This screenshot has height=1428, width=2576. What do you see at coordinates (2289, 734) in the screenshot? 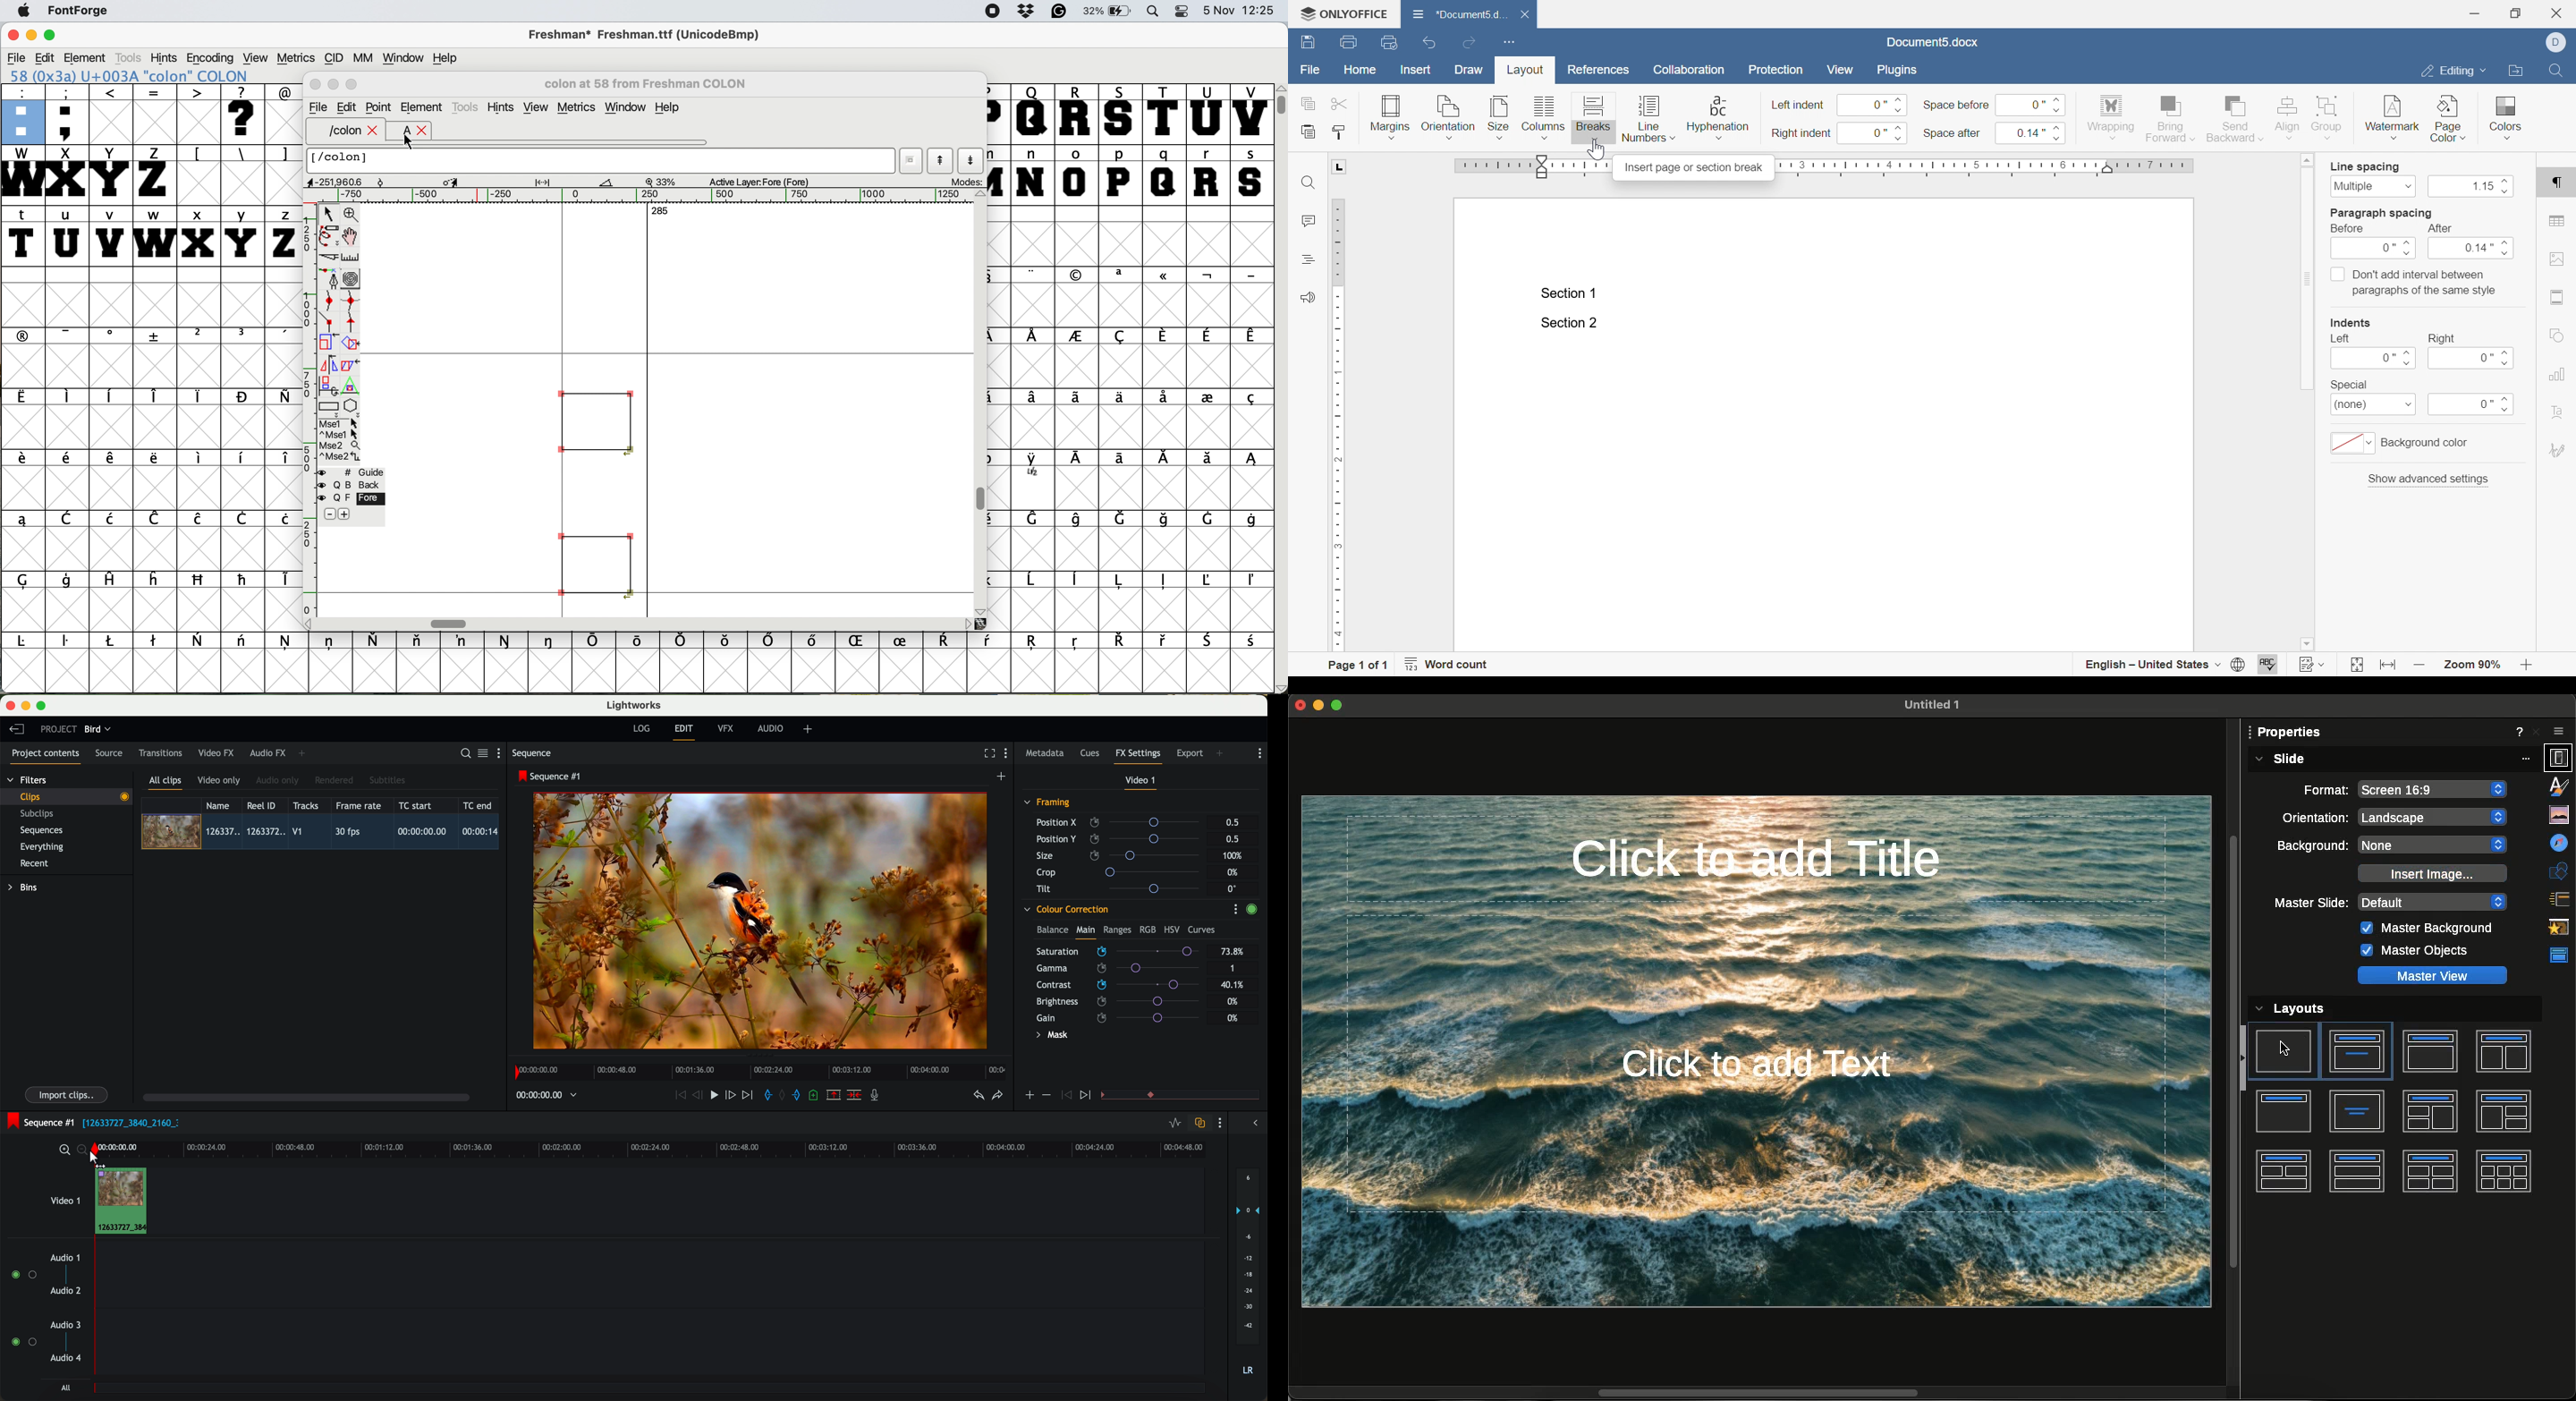
I see `Properties` at bounding box center [2289, 734].